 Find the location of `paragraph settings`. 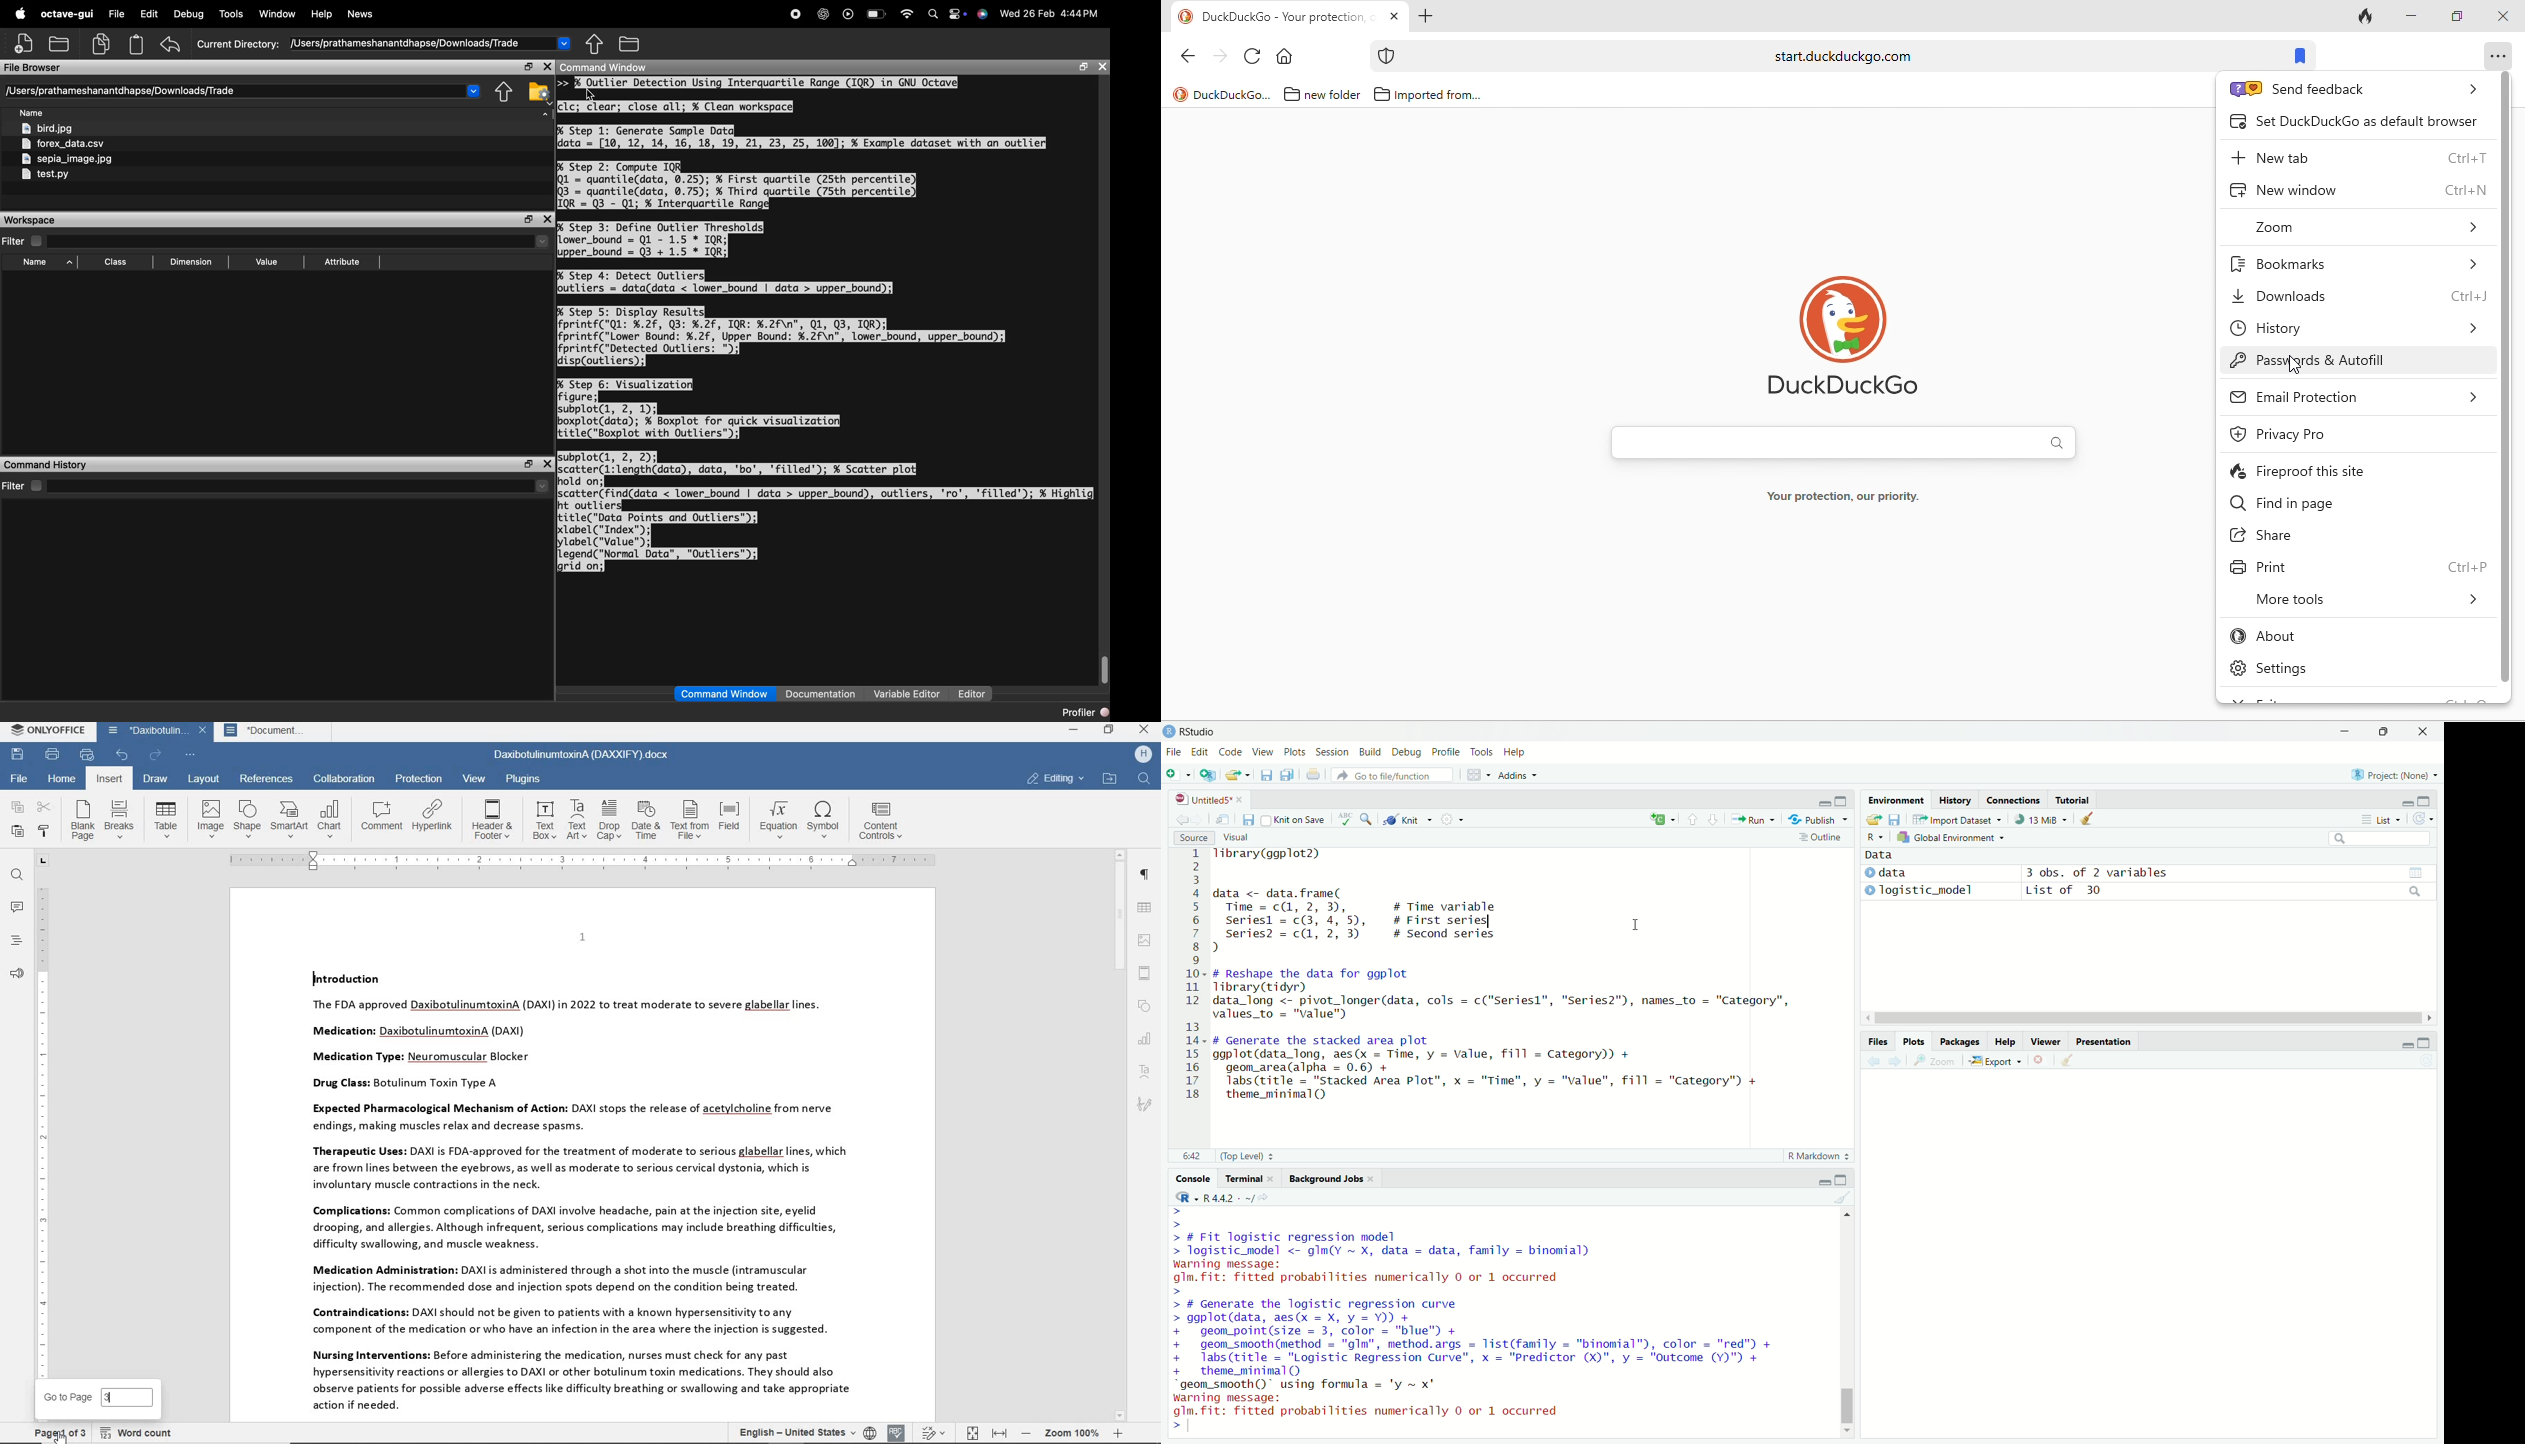

paragraph settings is located at coordinates (1144, 874).